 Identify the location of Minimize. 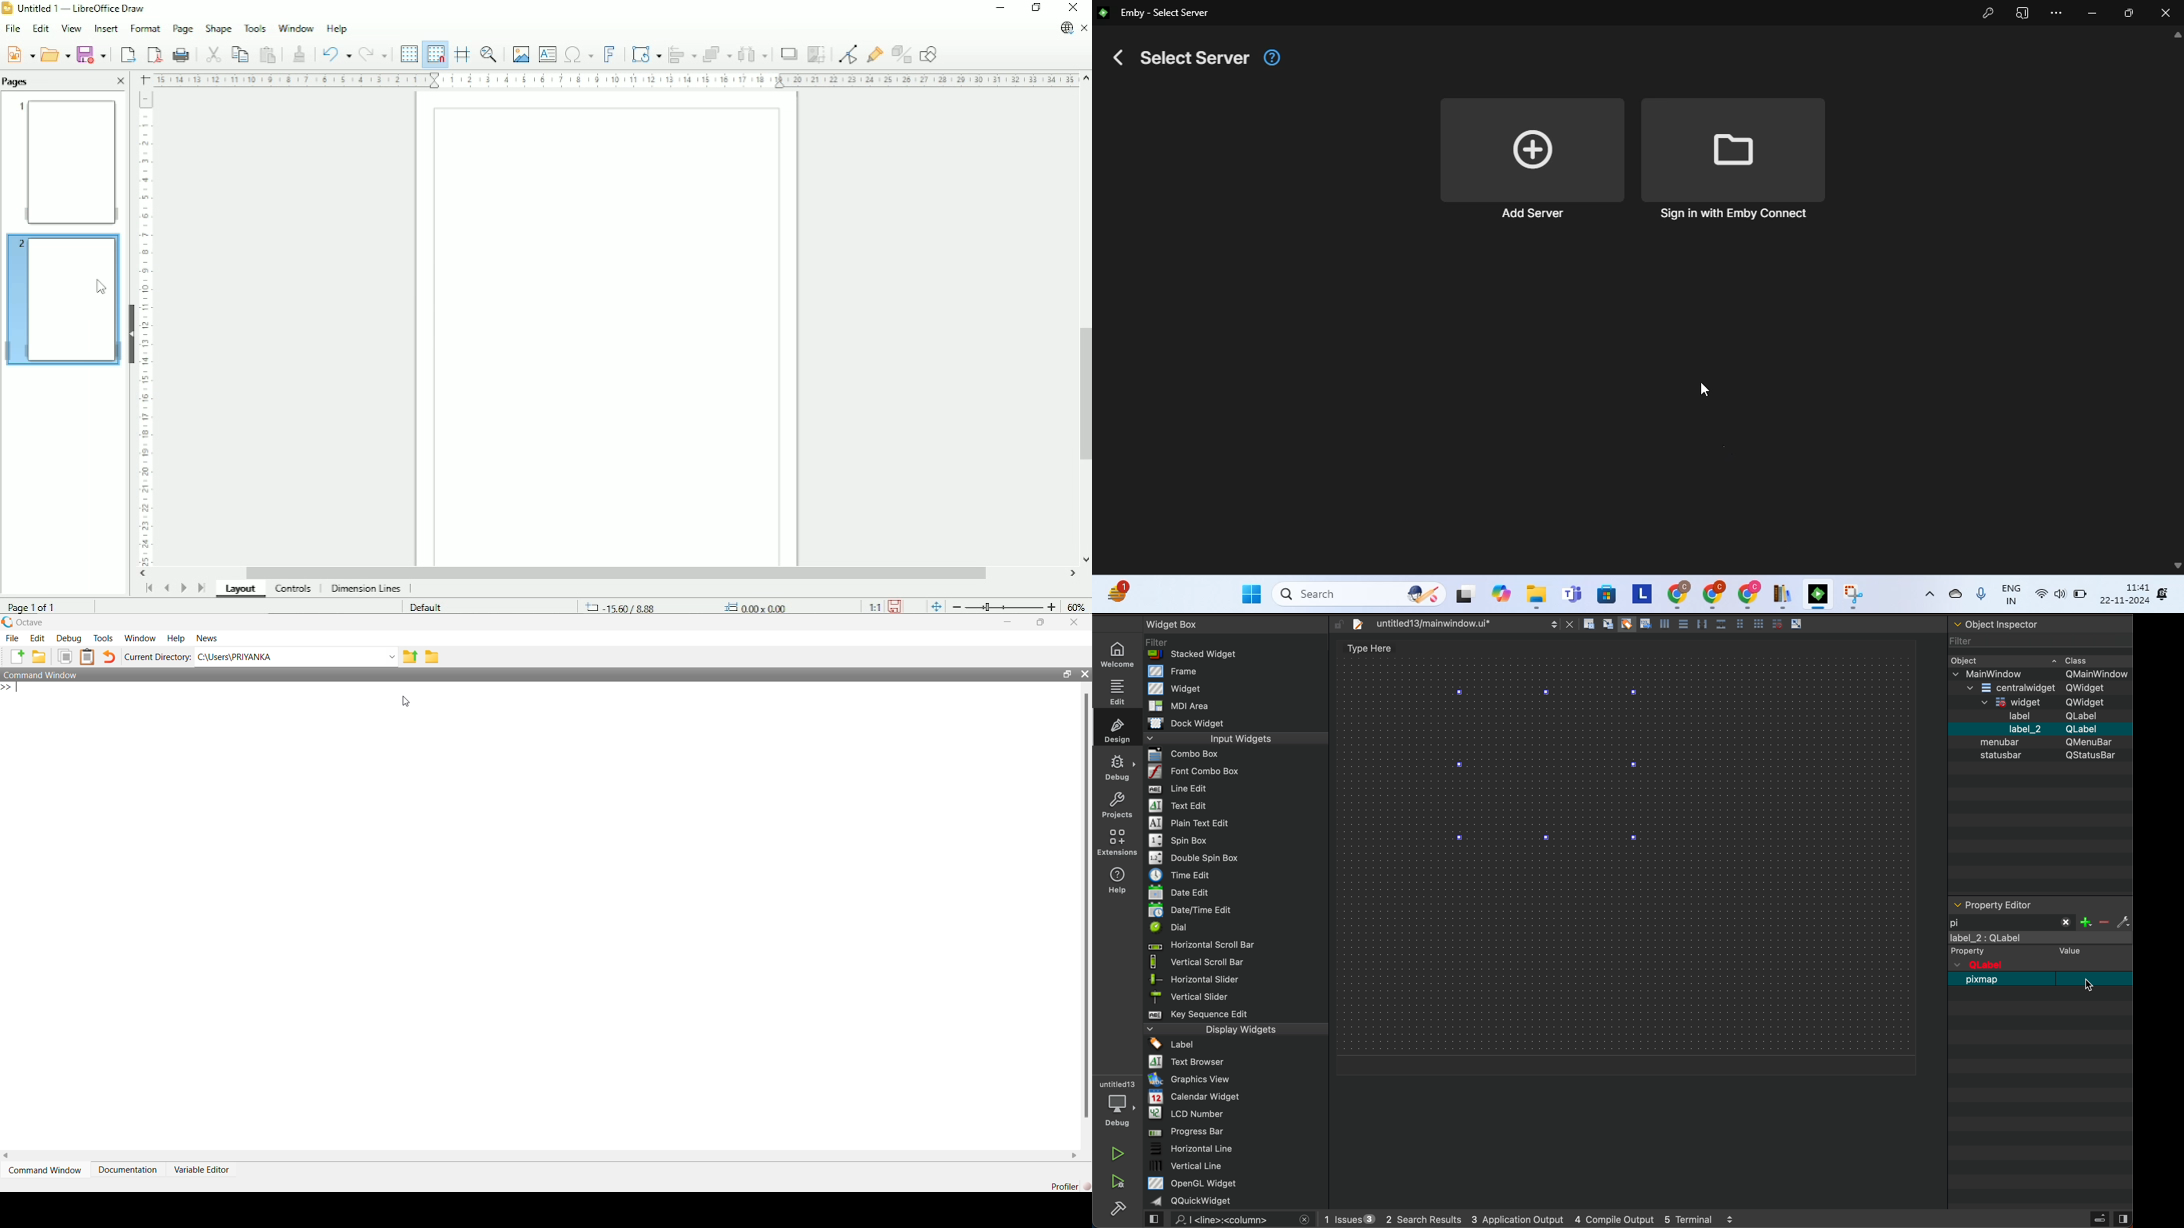
(999, 8).